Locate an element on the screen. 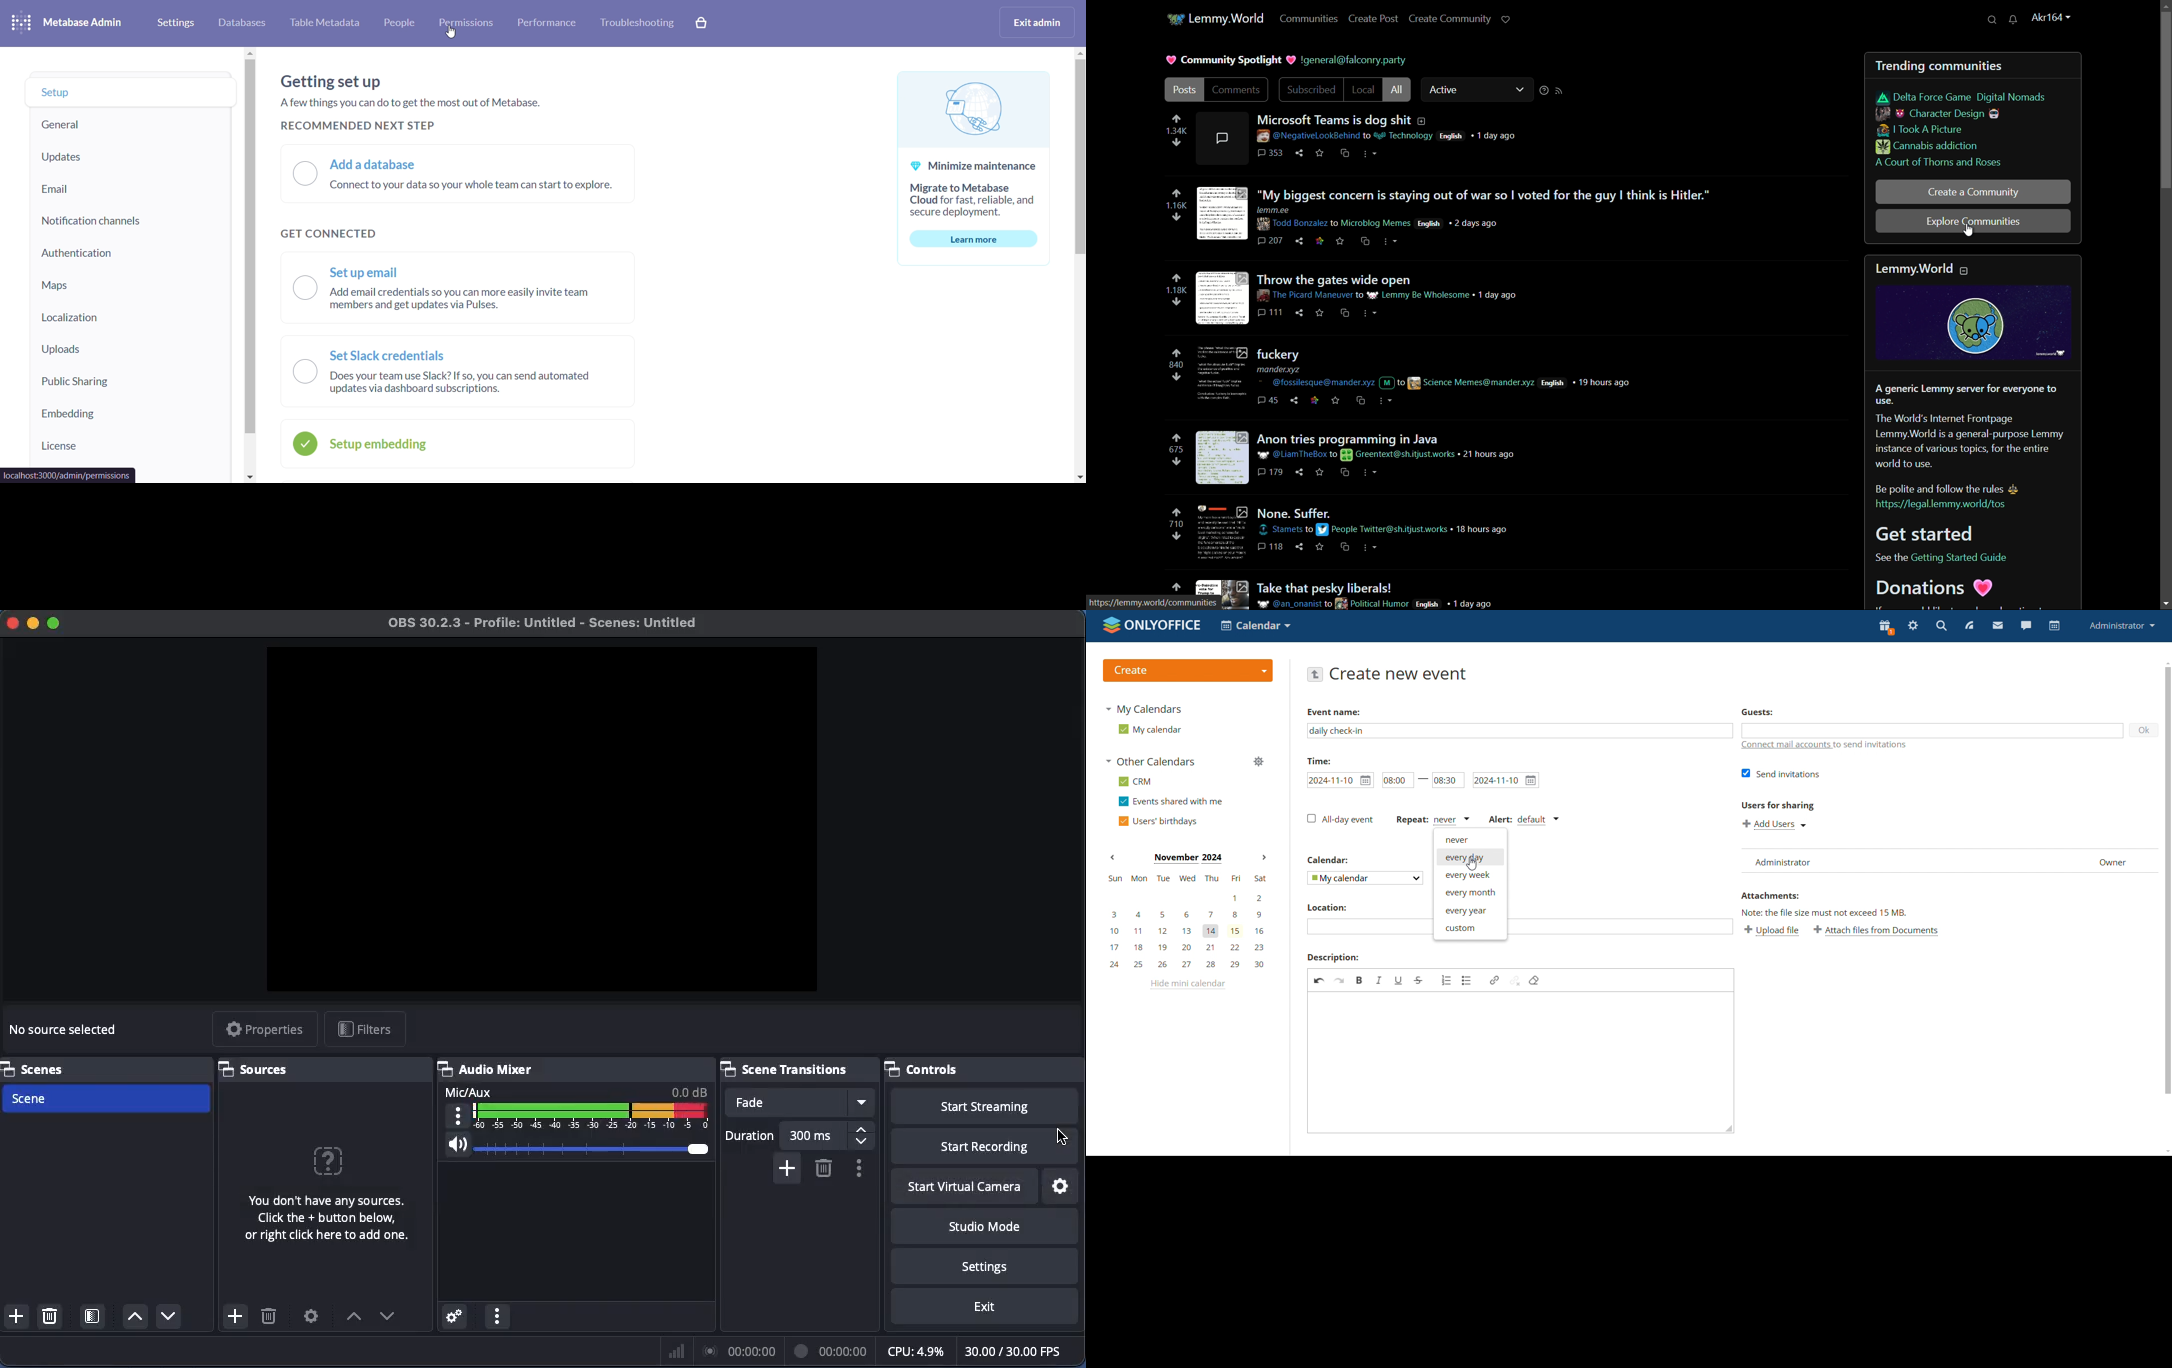  Delete is located at coordinates (269, 1319).